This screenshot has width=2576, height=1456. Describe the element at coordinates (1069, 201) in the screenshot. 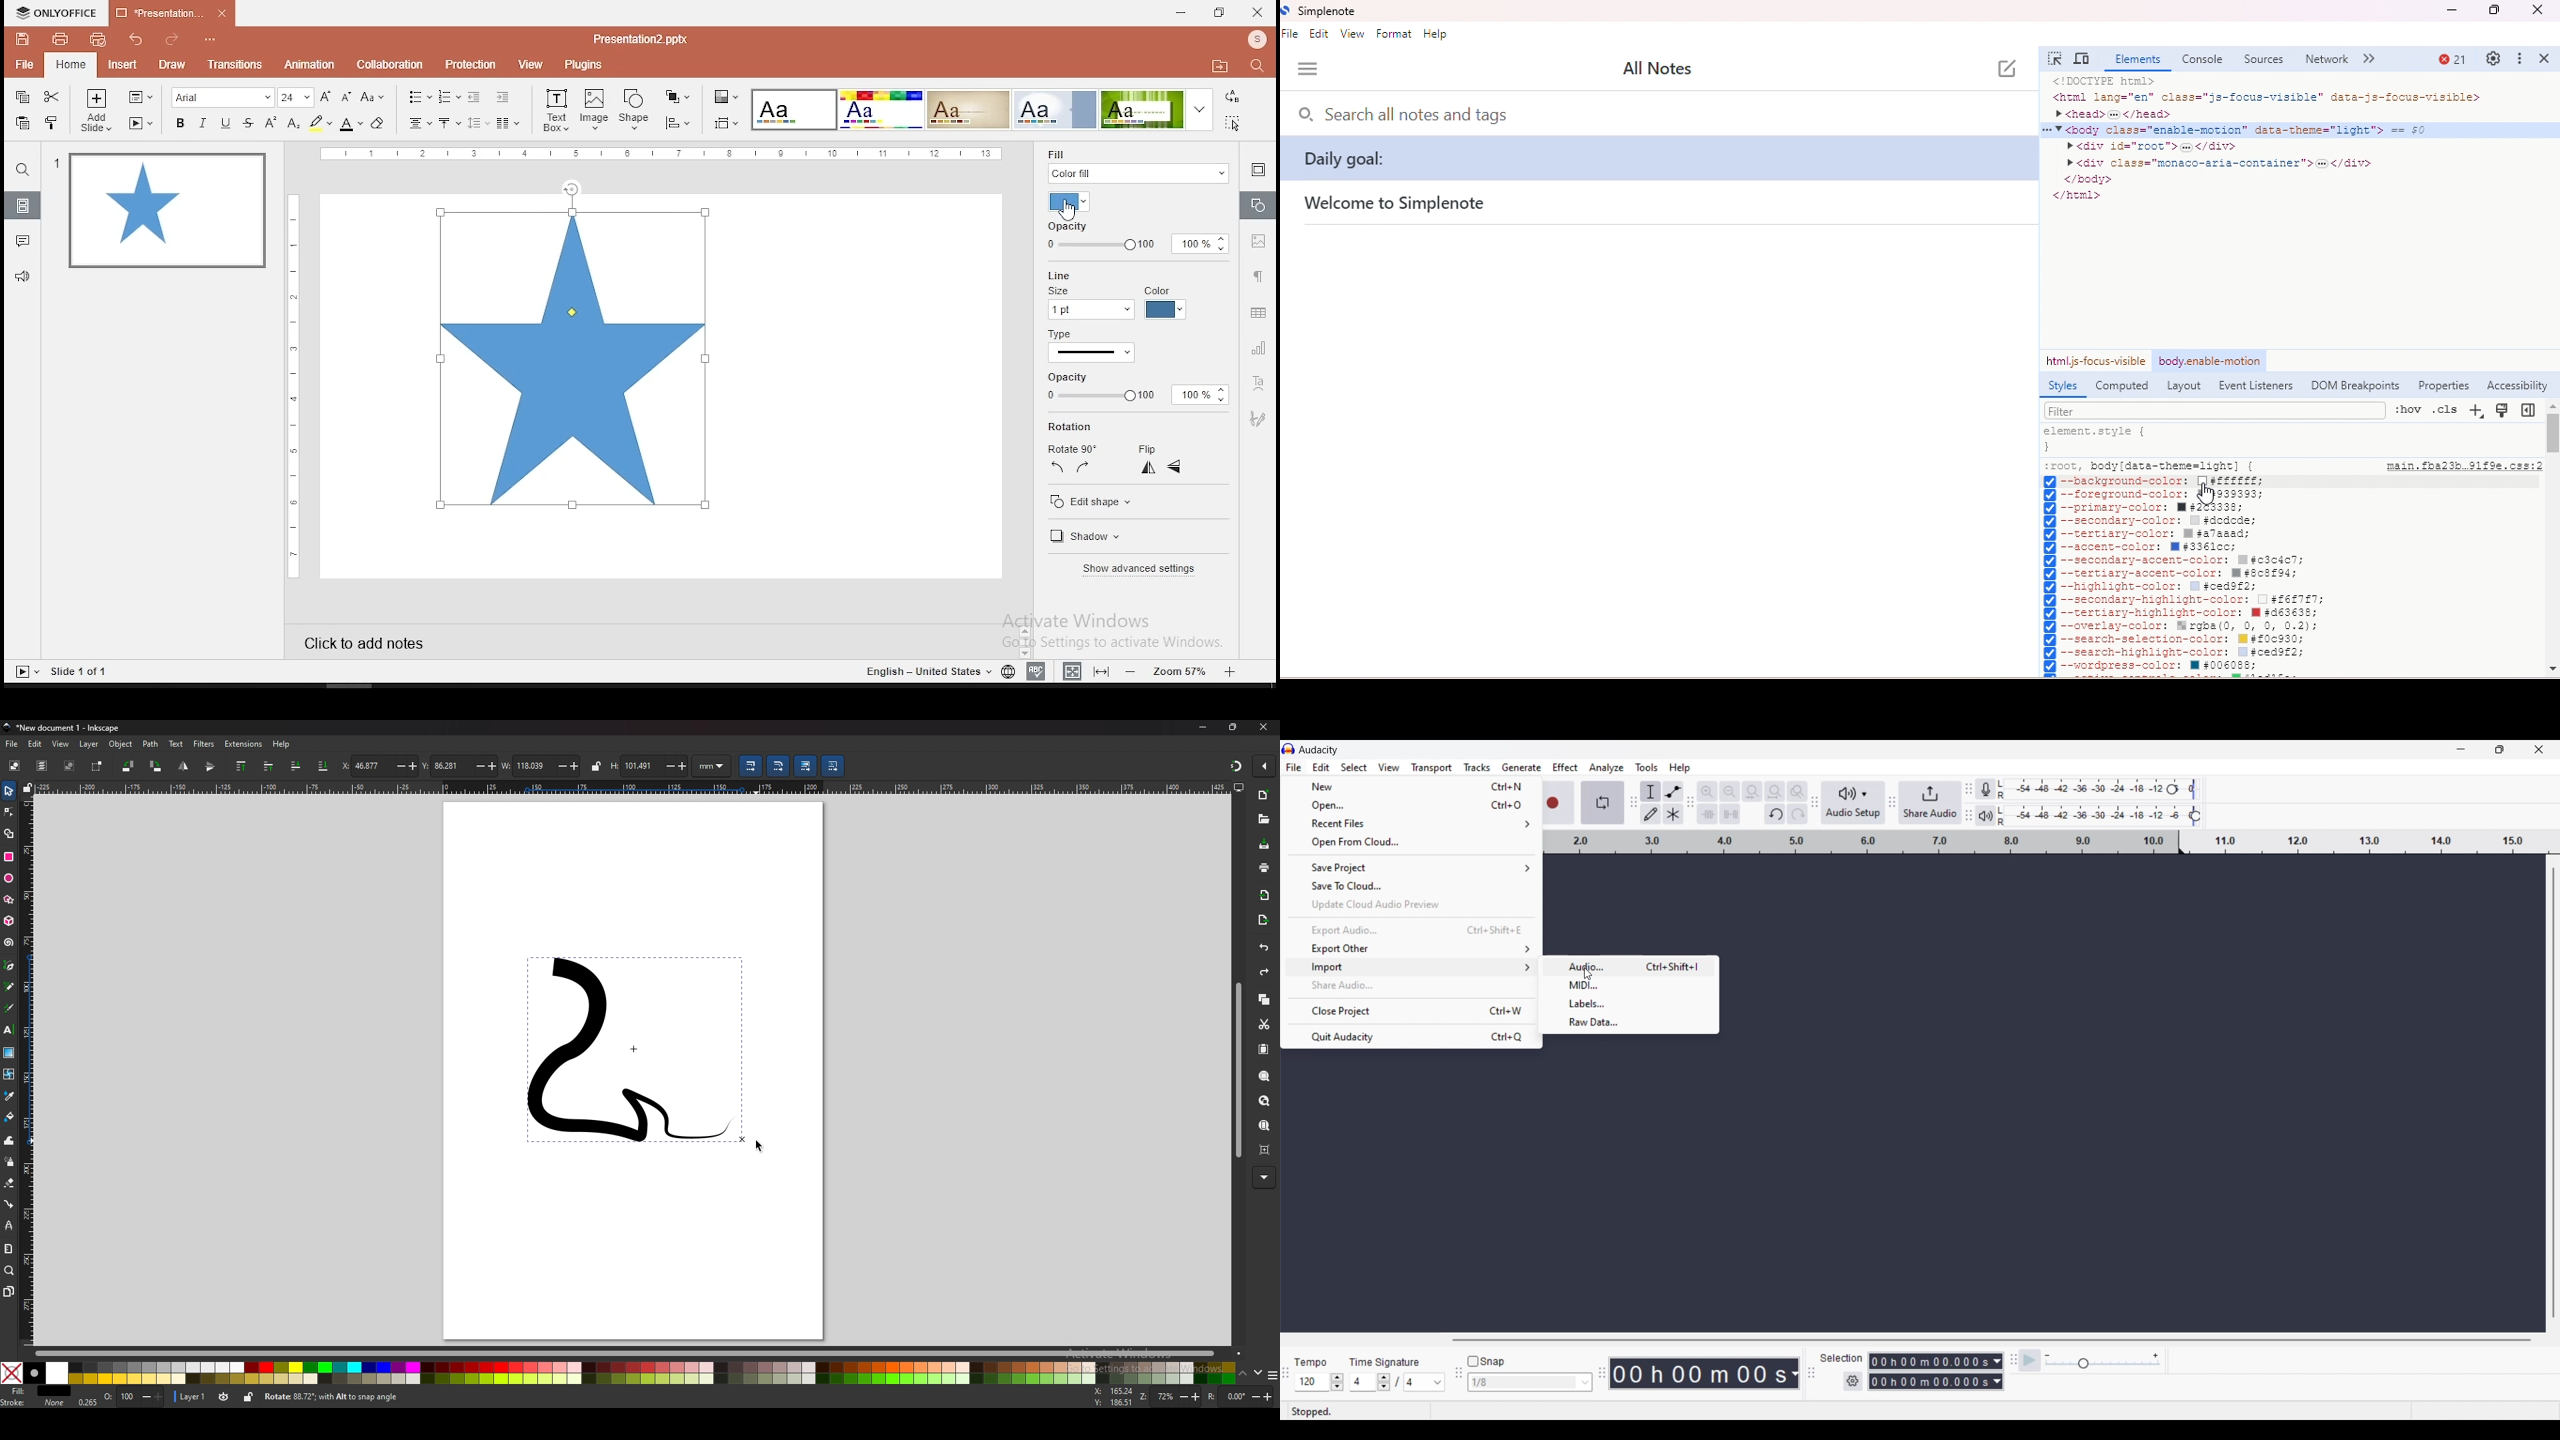

I see `fill color` at that location.